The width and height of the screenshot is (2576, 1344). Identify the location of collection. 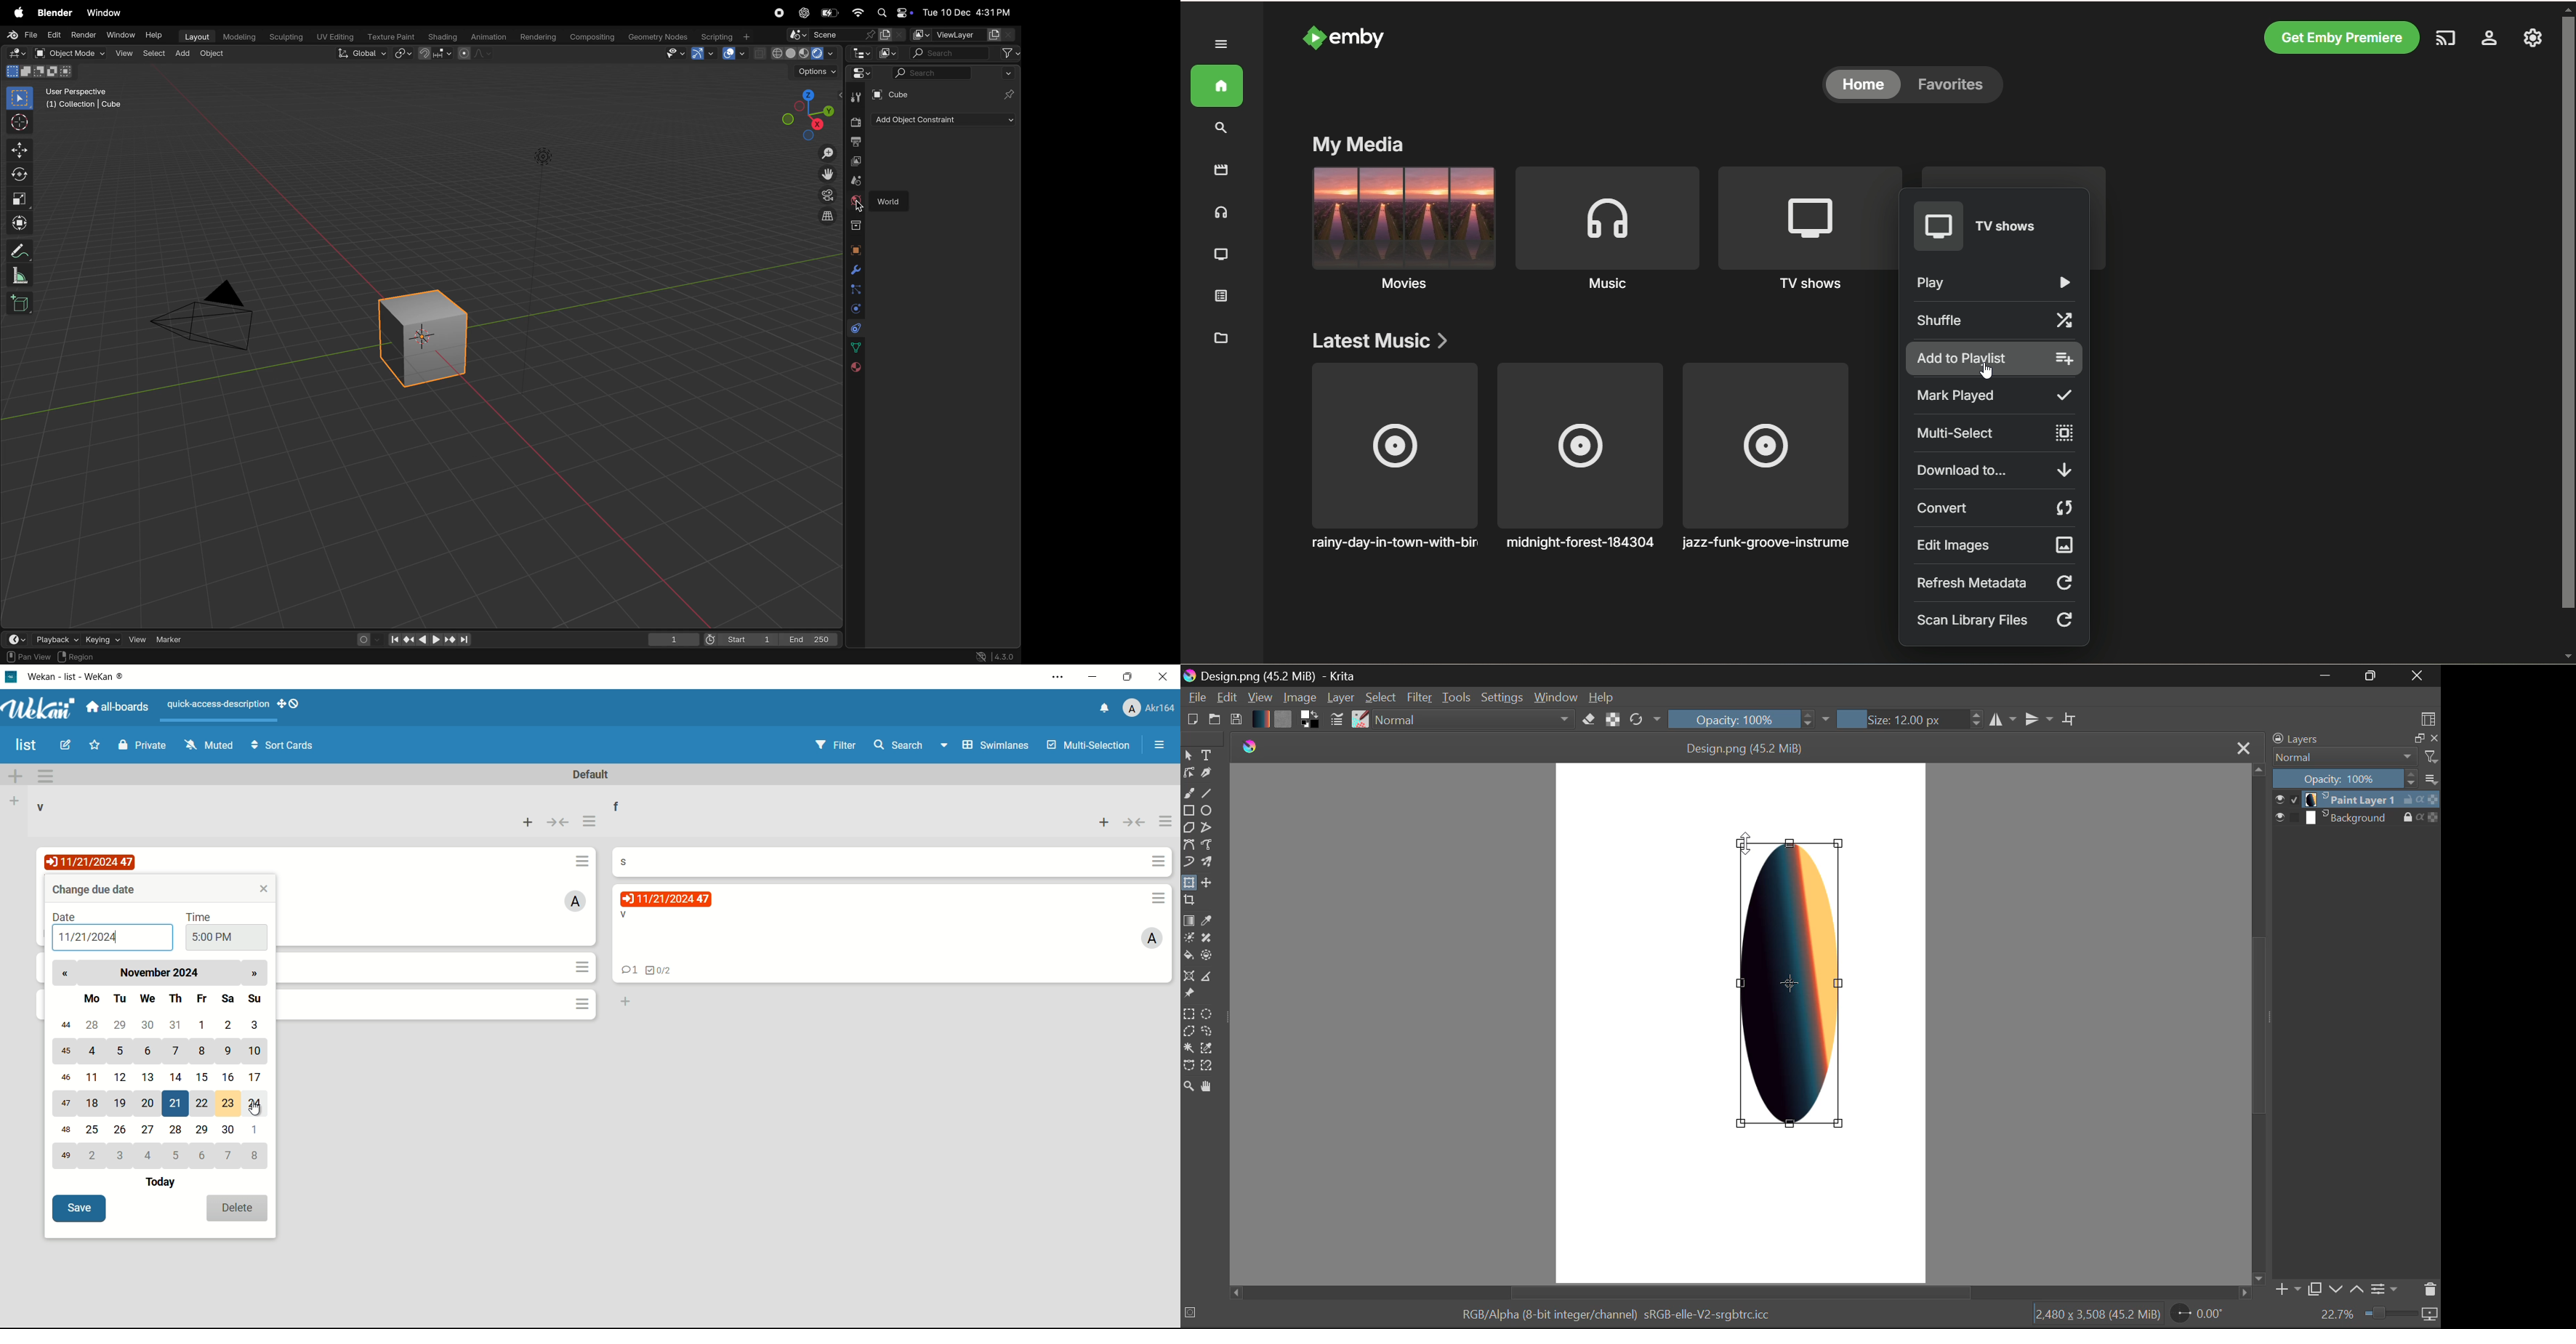
(853, 225).